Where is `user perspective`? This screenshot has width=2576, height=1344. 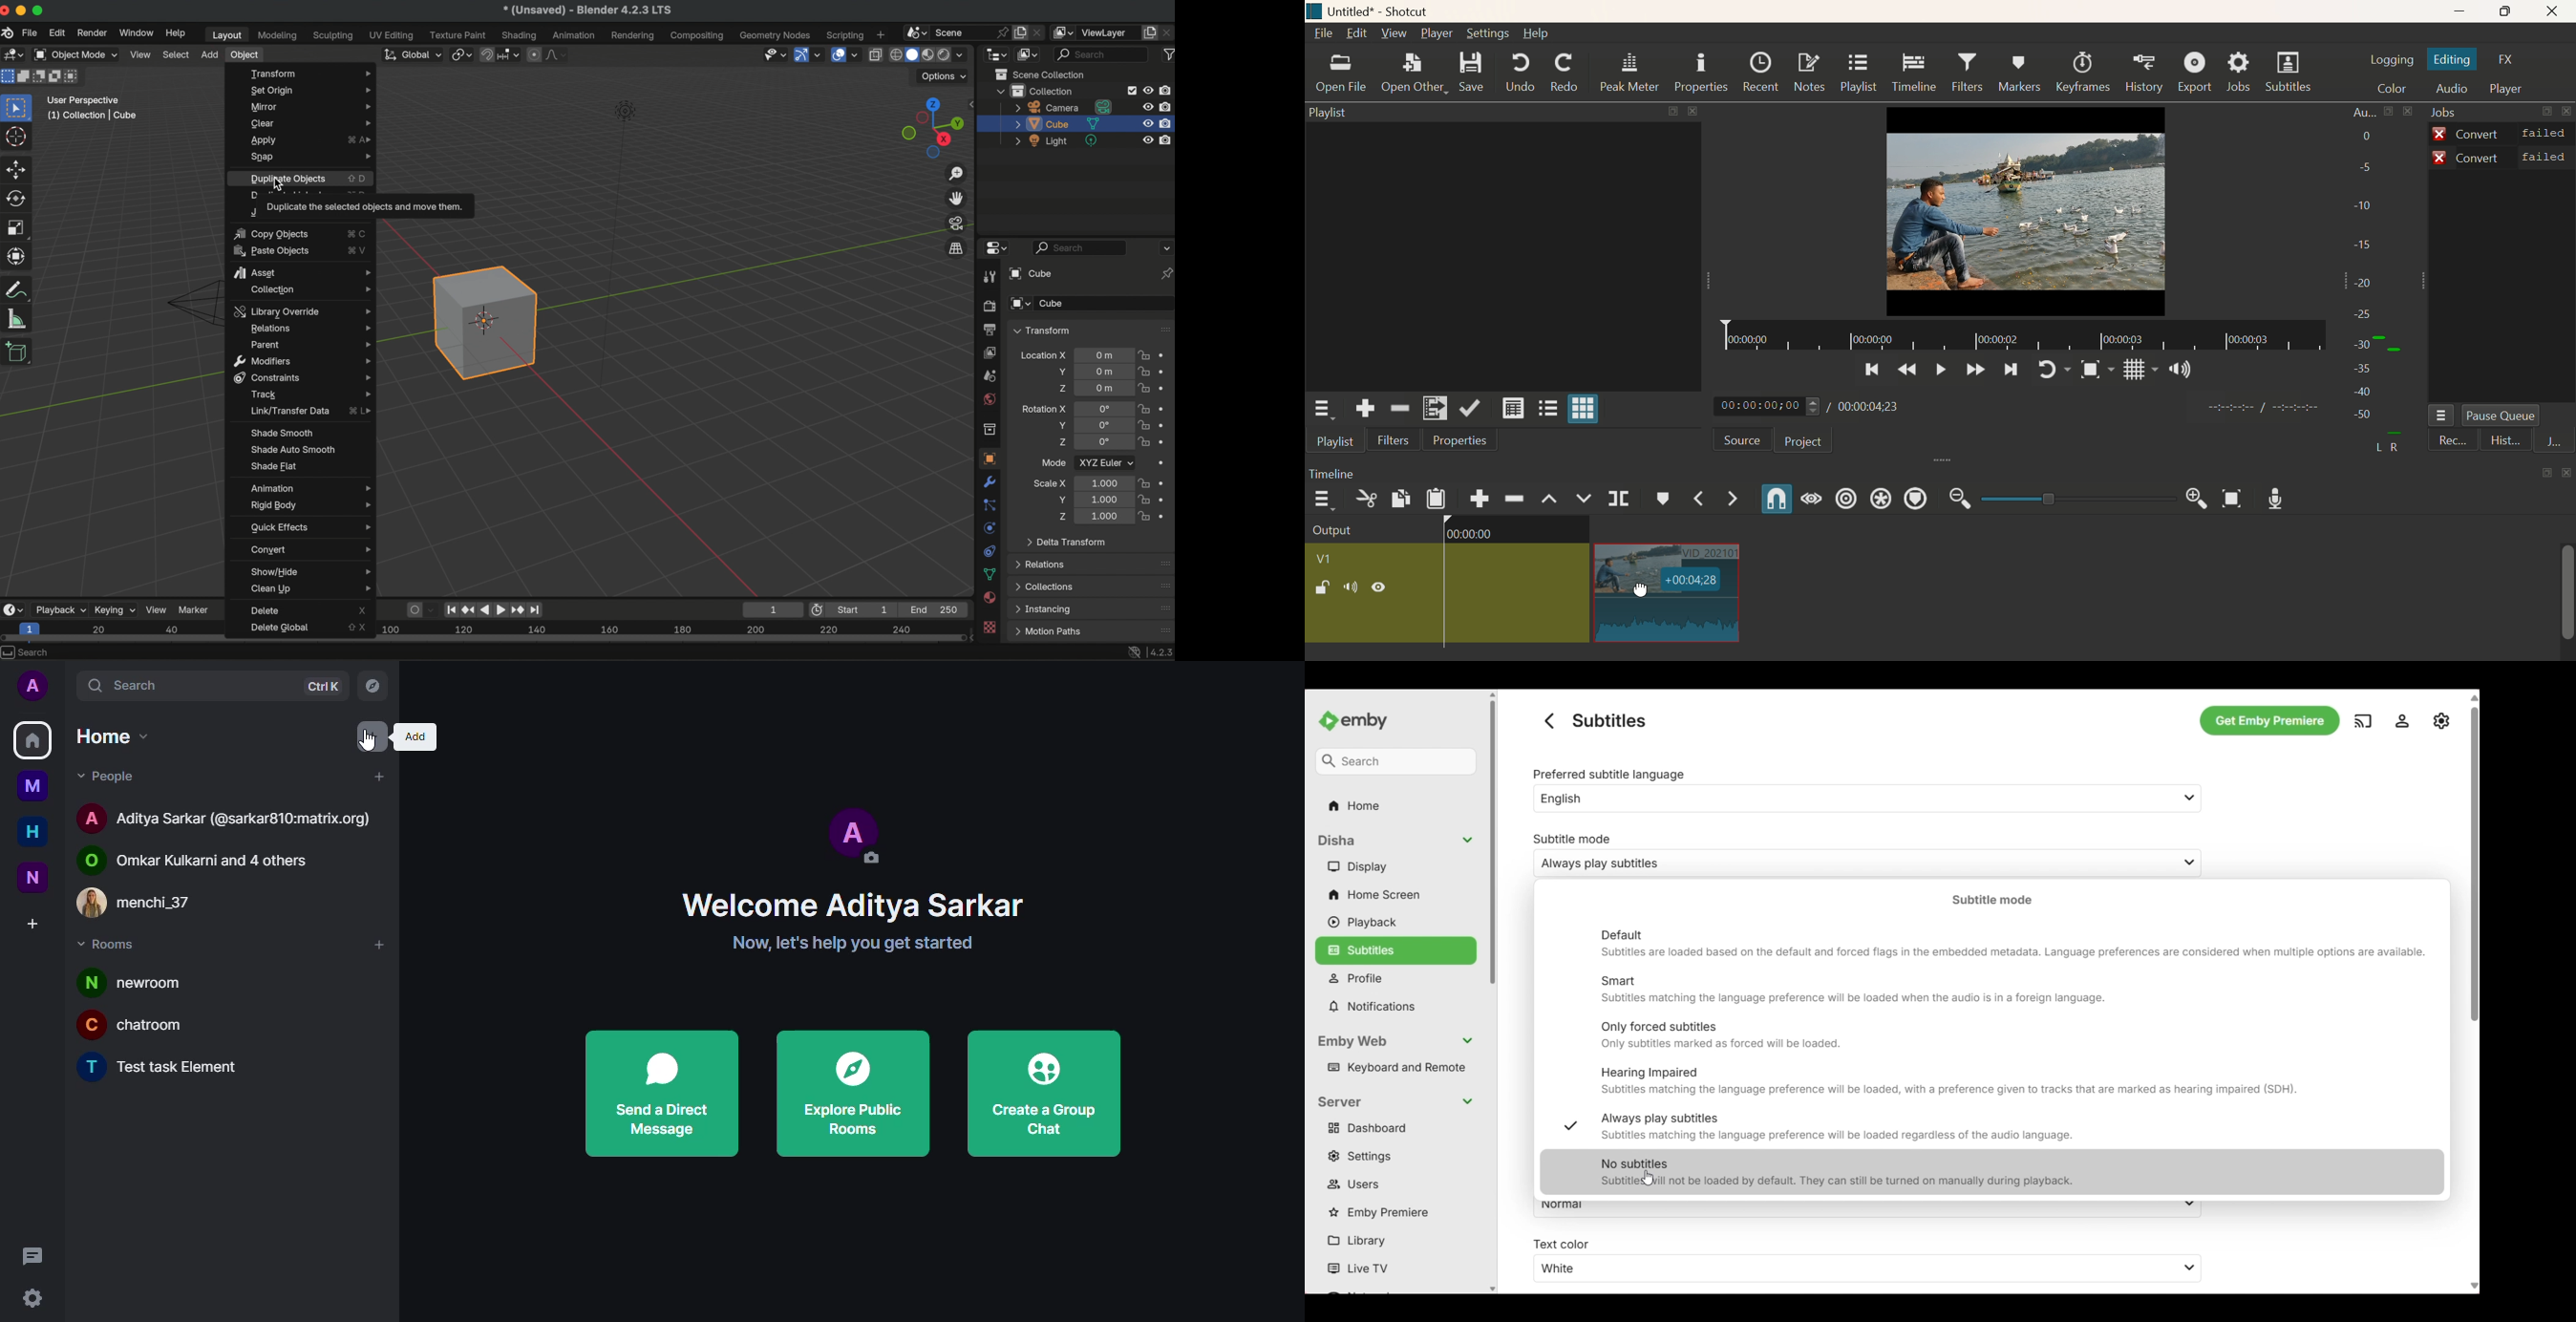 user perspective is located at coordinates (84, 99).